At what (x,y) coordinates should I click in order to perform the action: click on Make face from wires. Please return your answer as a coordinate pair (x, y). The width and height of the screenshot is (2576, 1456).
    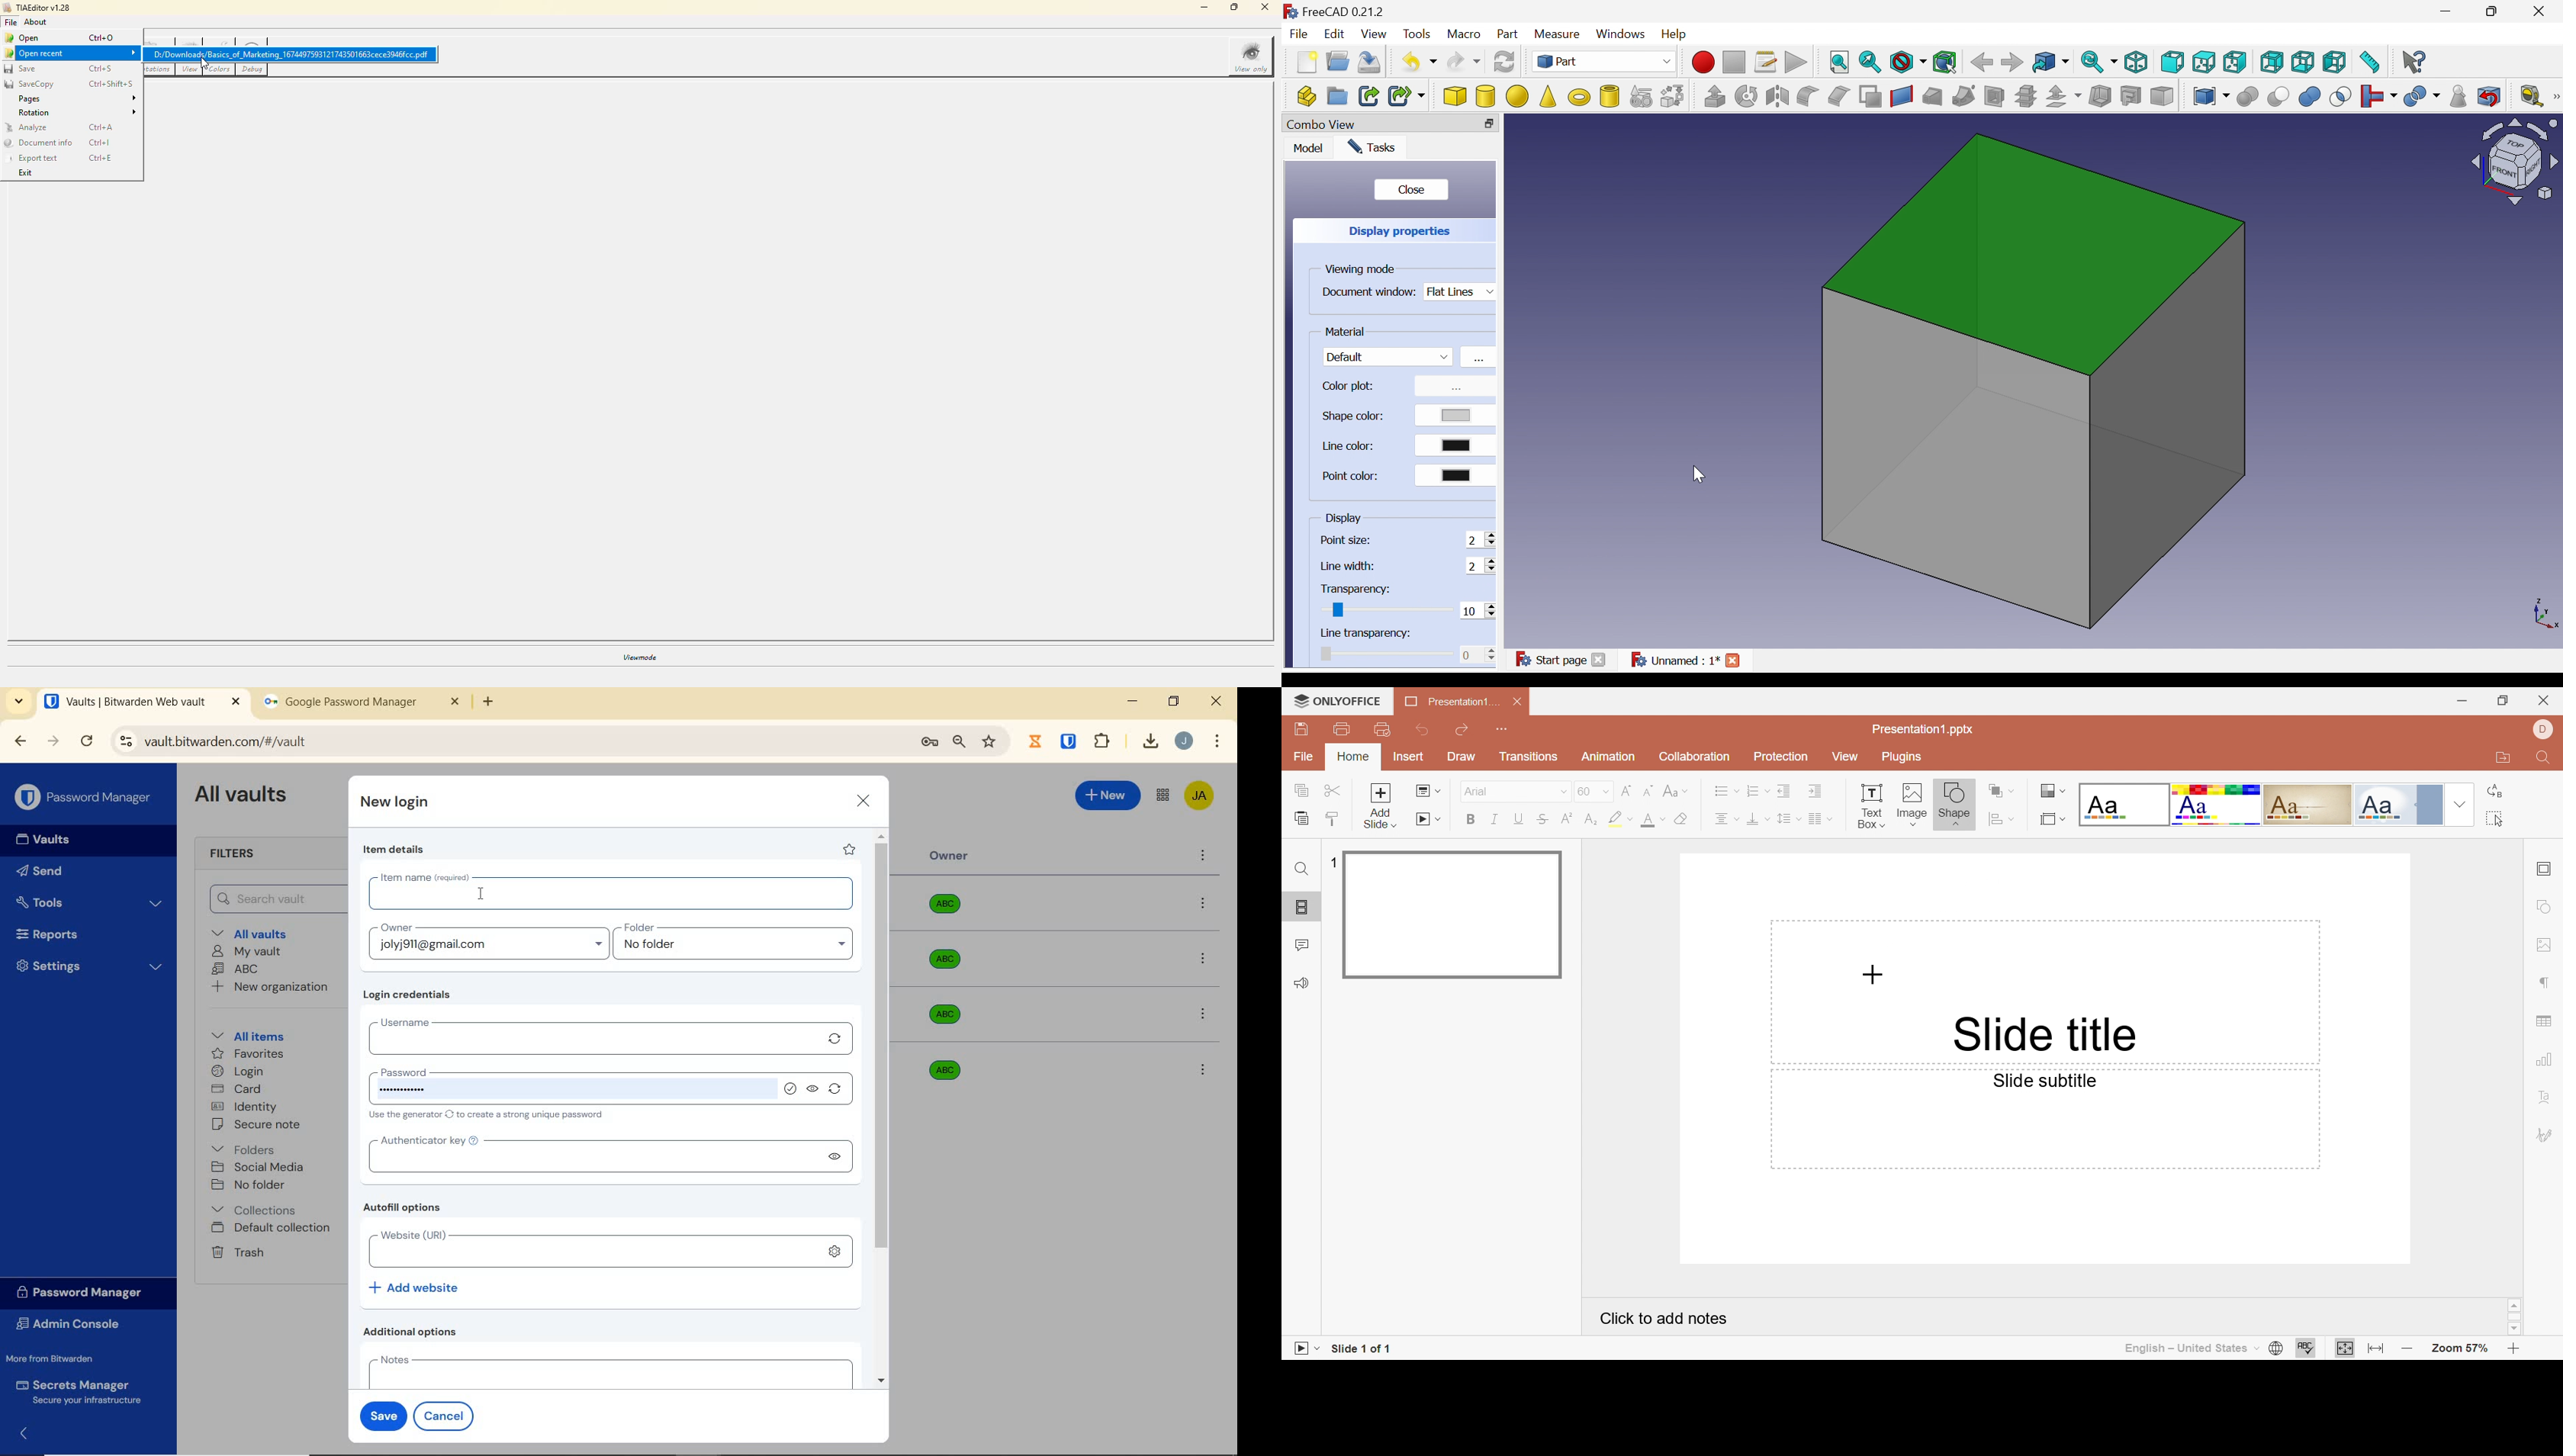
    Looking at the image, I should click on (1871, 97).